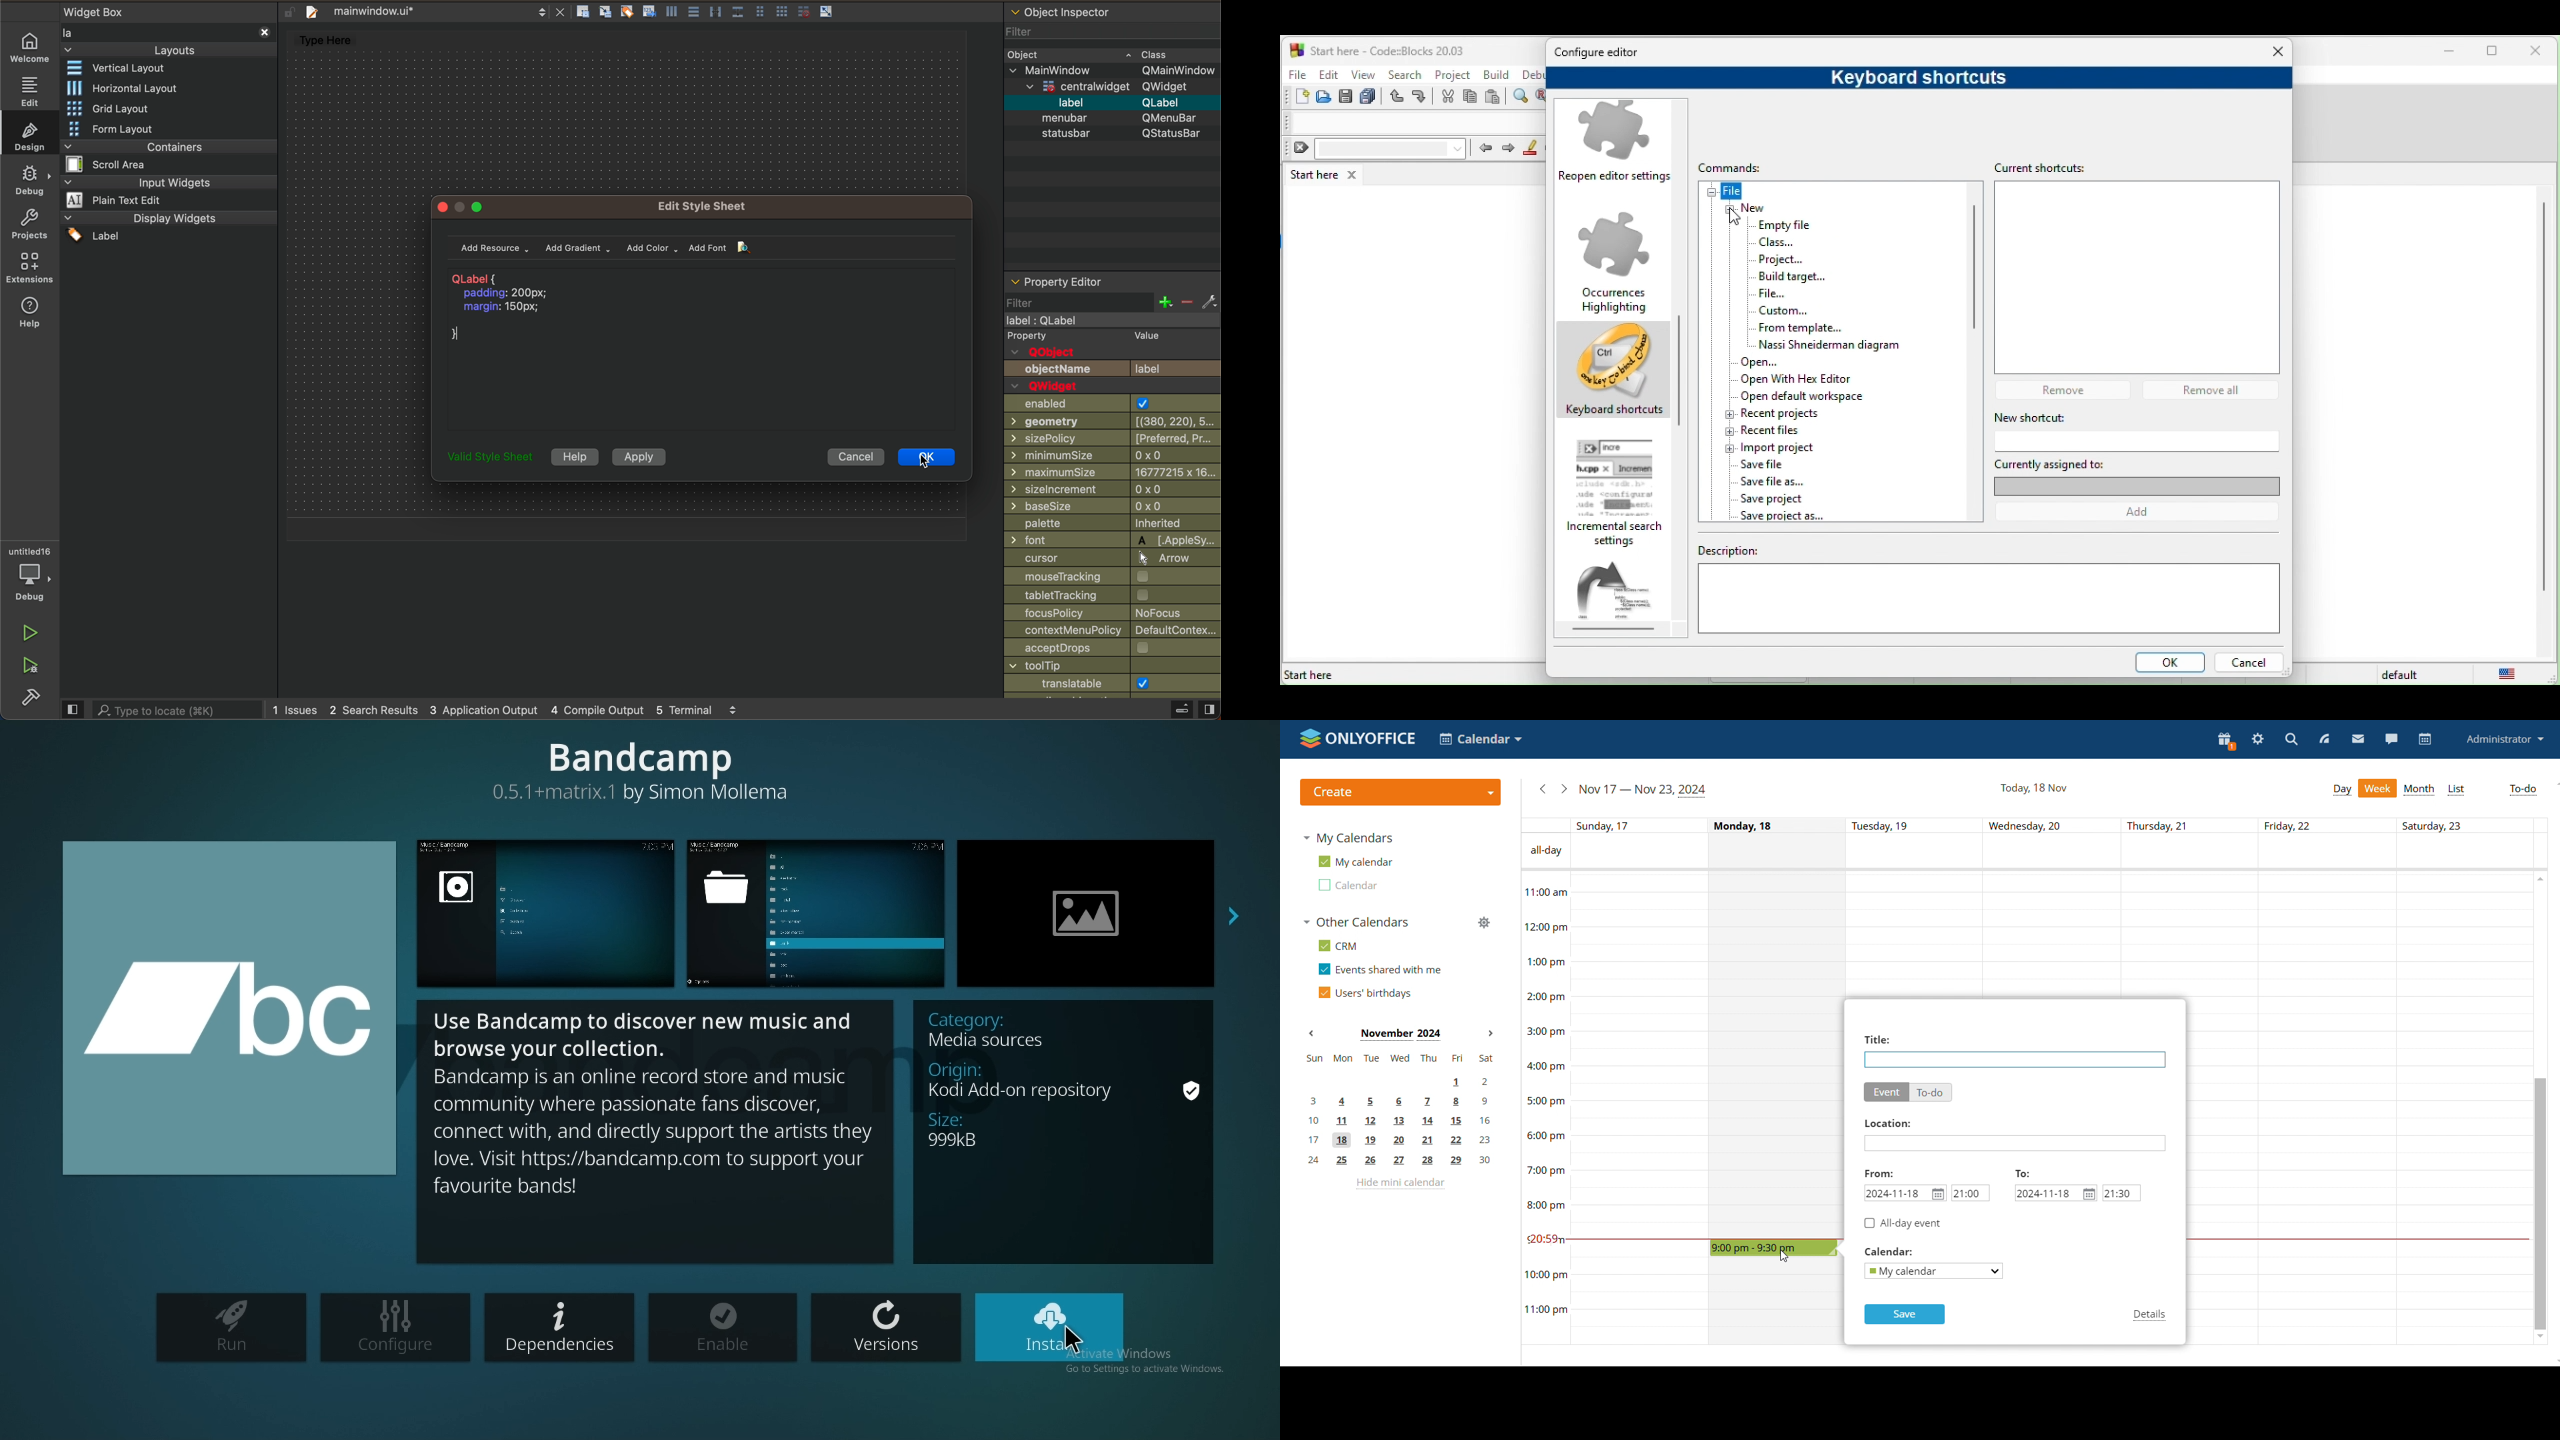  I want to click on layout actions, so click(712, 10).